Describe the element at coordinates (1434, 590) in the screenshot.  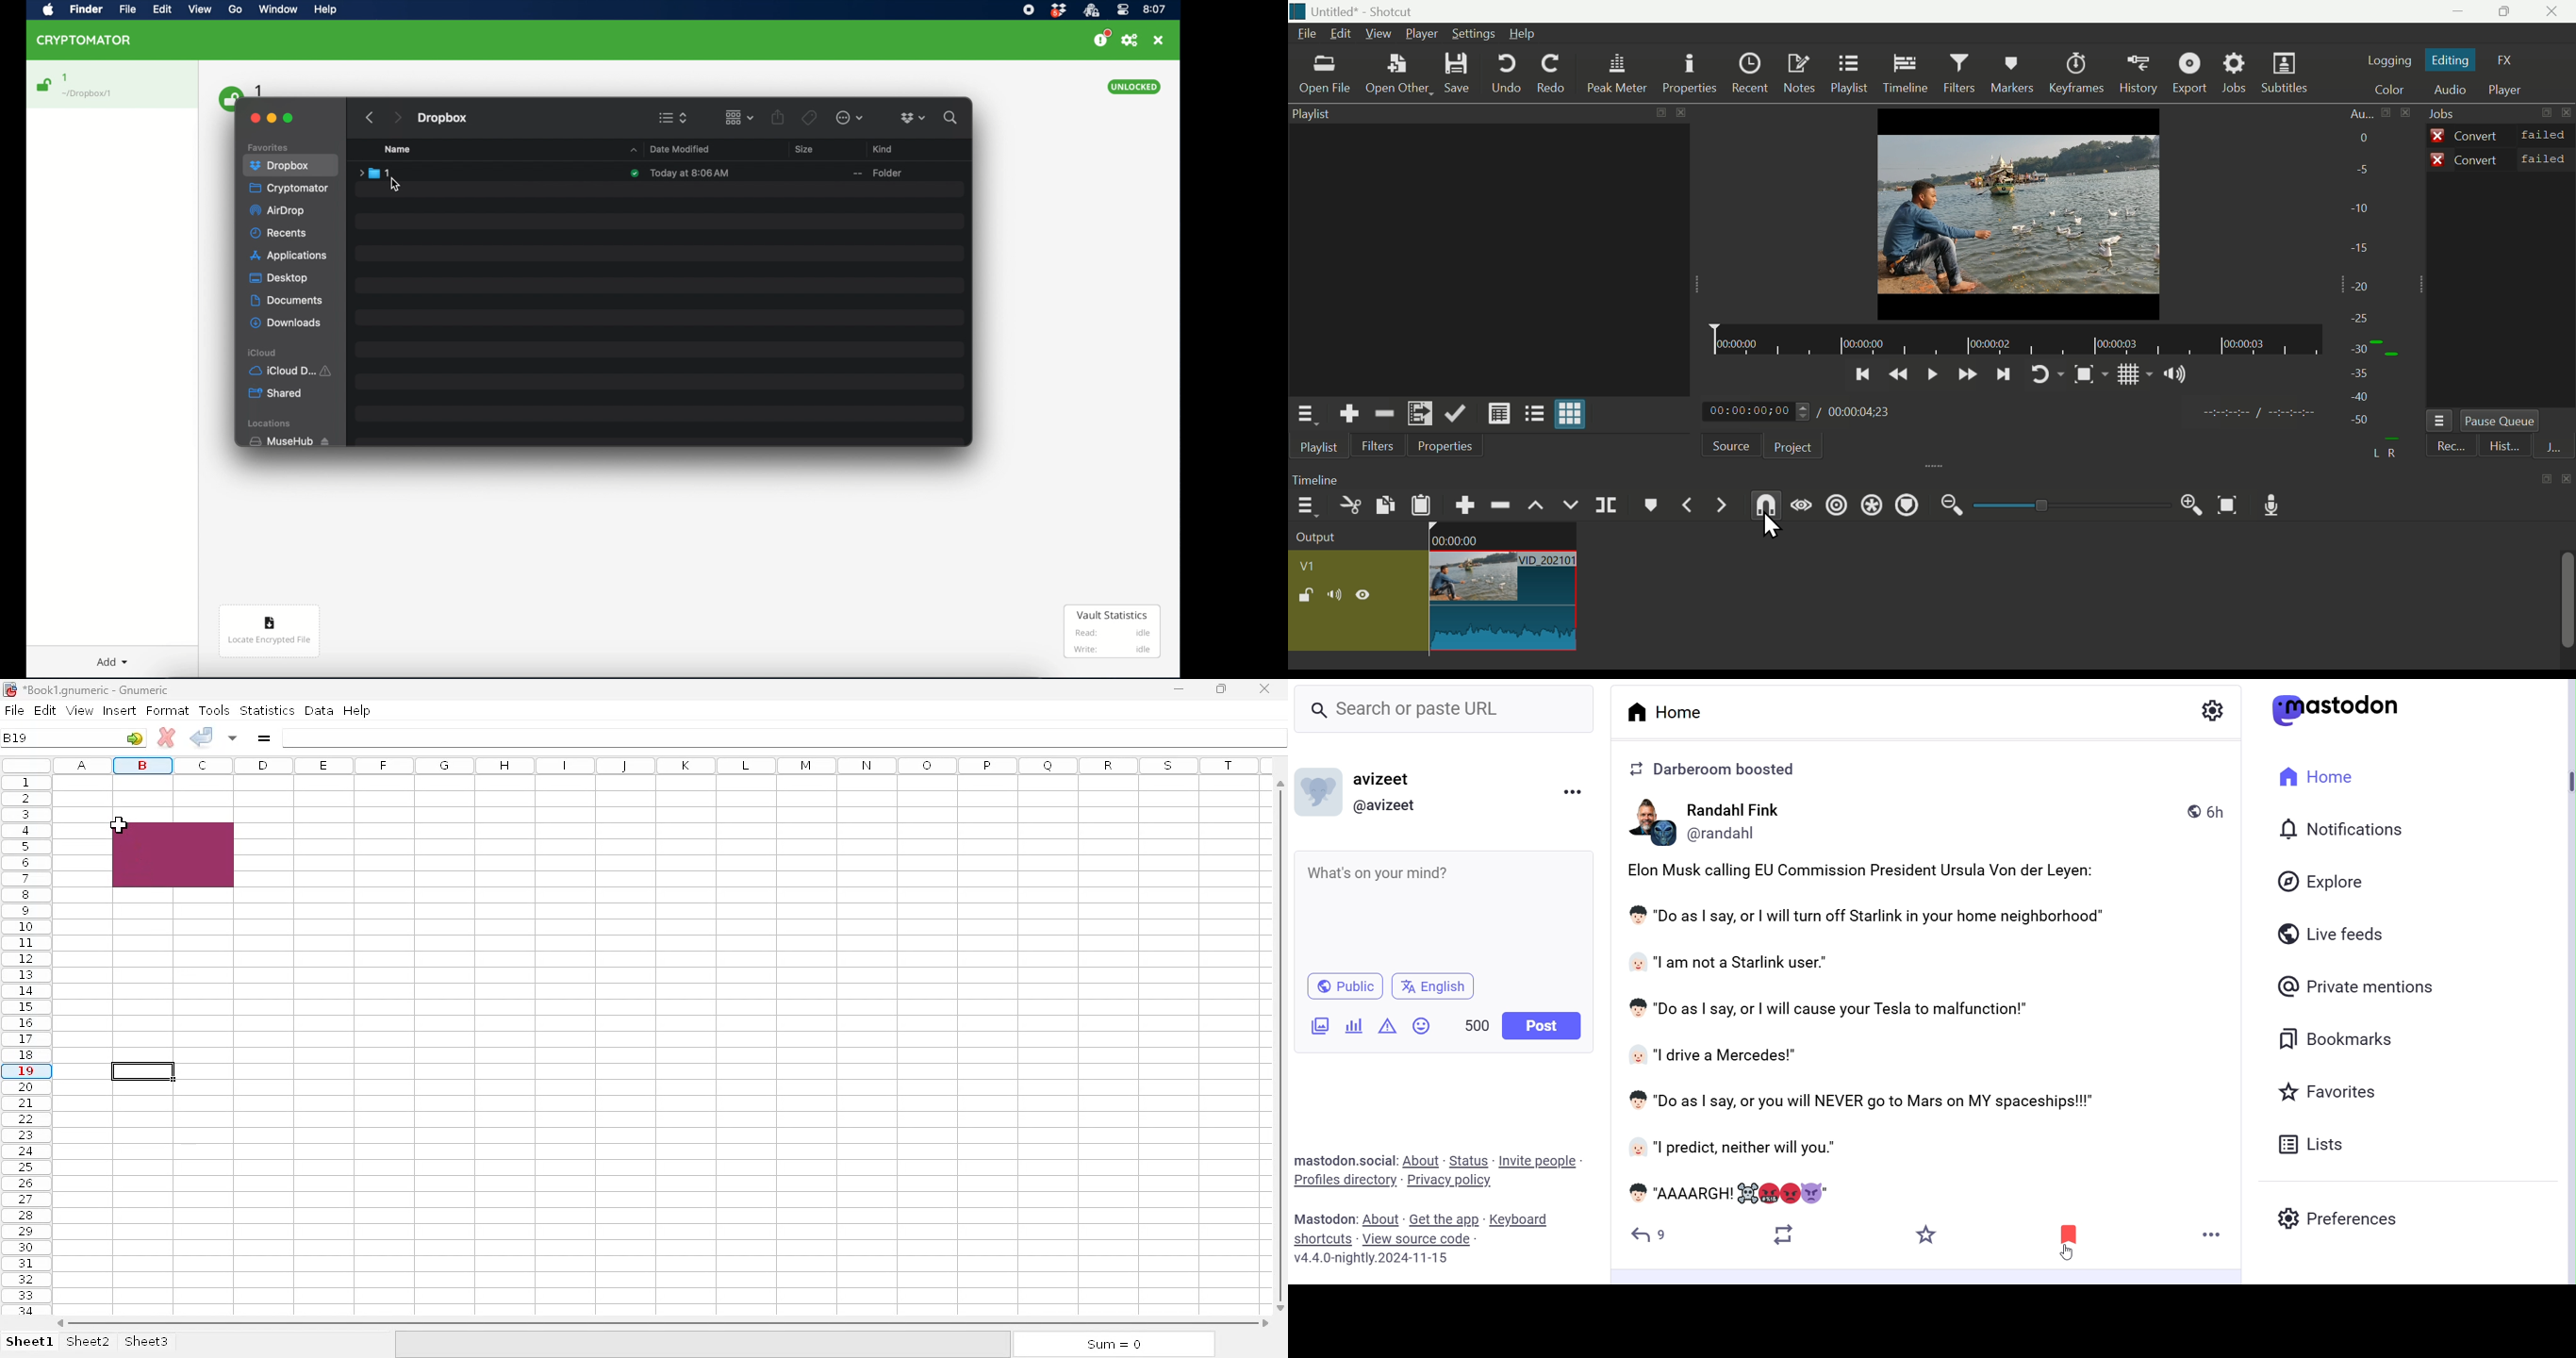
I see `Clip` at that location.